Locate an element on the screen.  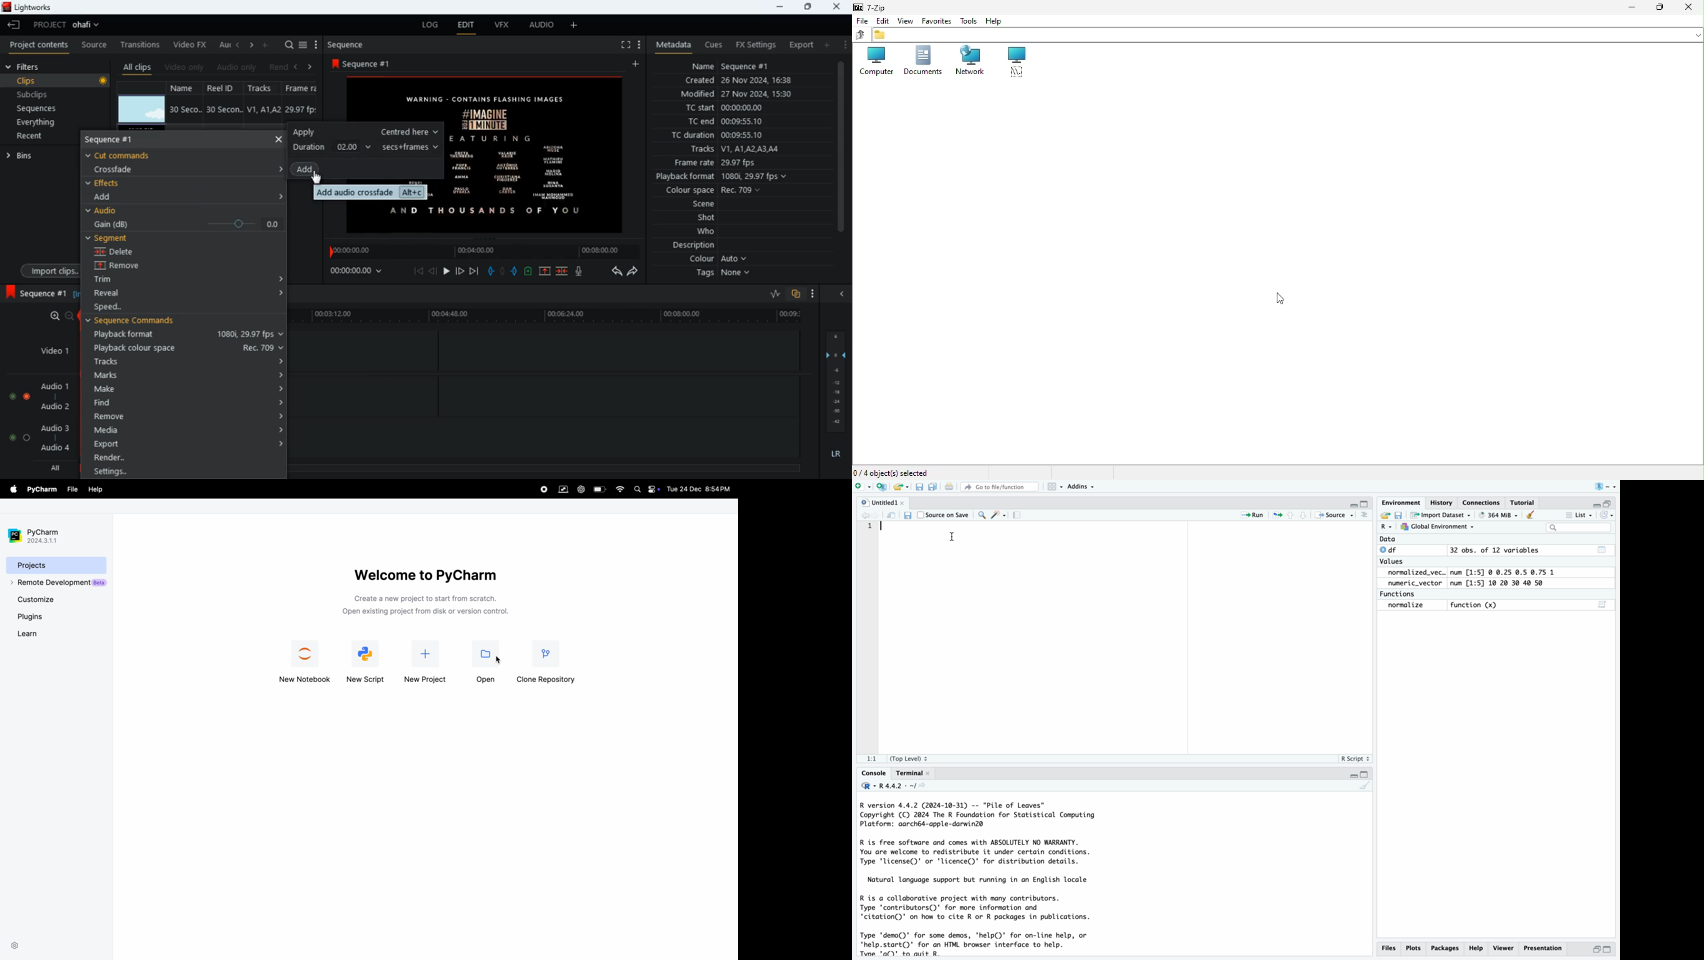
Source is located at coordinates (1333, 515).